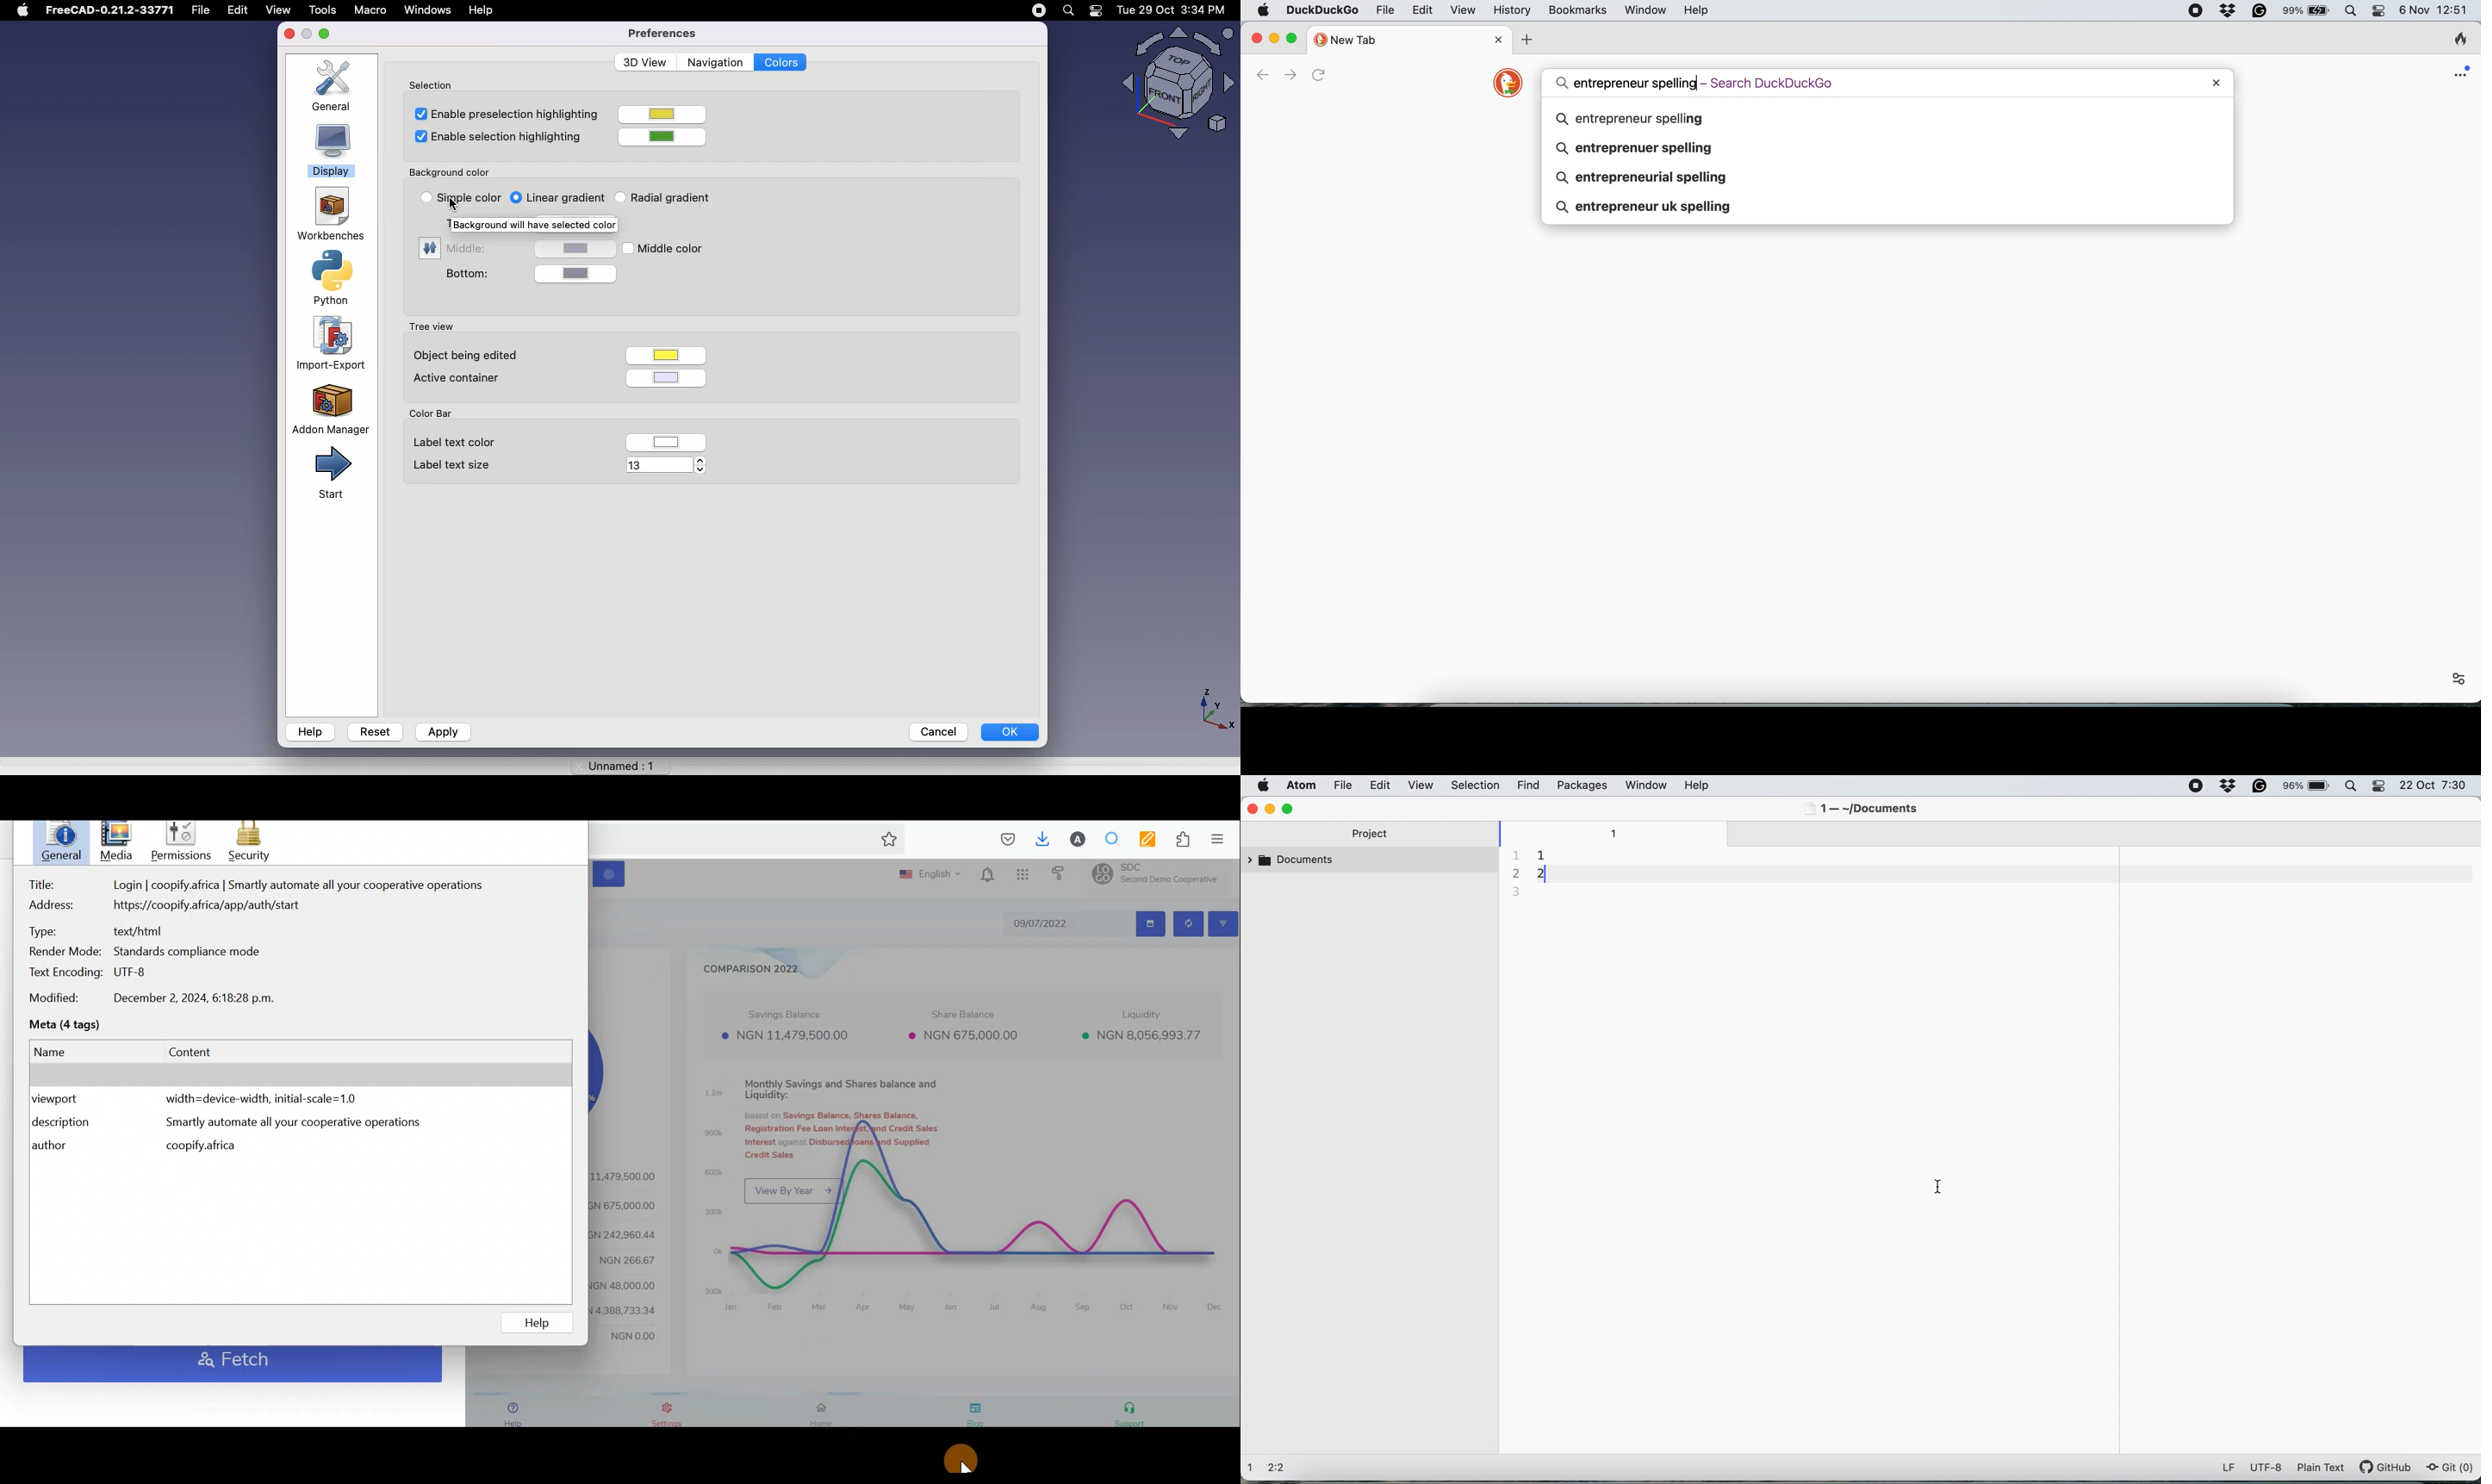 The height and width of the screenshot is (1484, 2492). Describe the element at coordinates (442, 732) in the screenshot. I see `Apply` at that location.